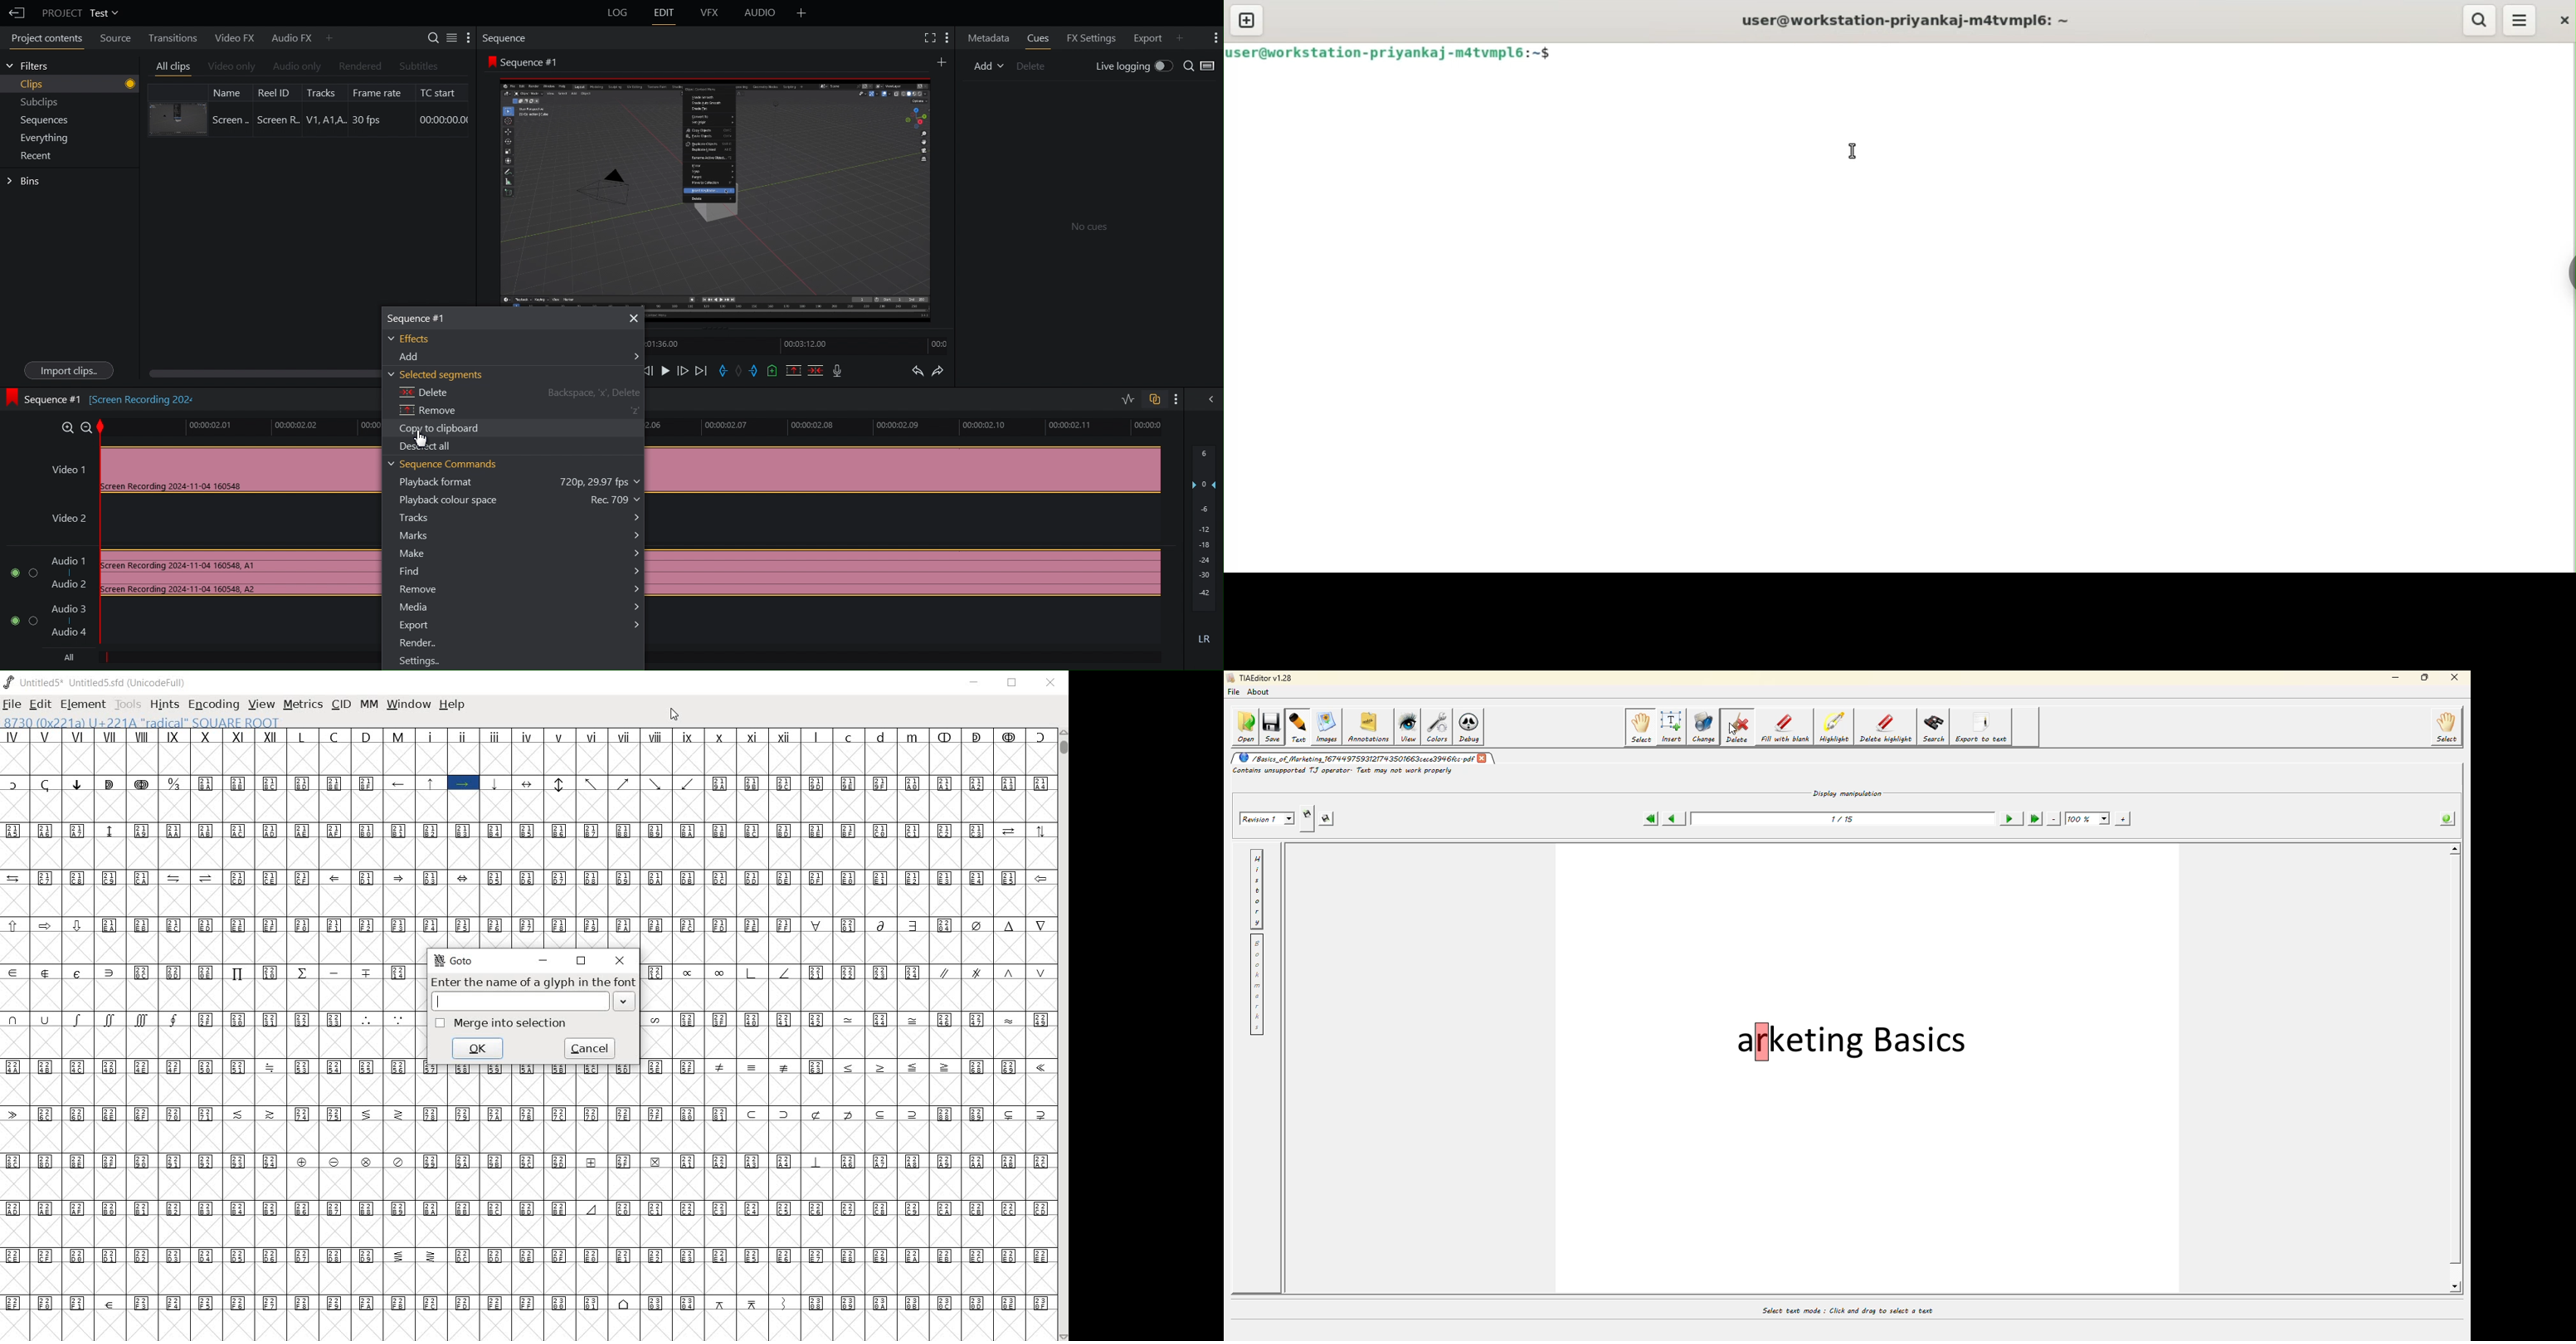 The height and width of the screenshot is (1344, 2576). Describe the element at coordinates (1673, 726) in the screenshot. I see `insert` at that location.